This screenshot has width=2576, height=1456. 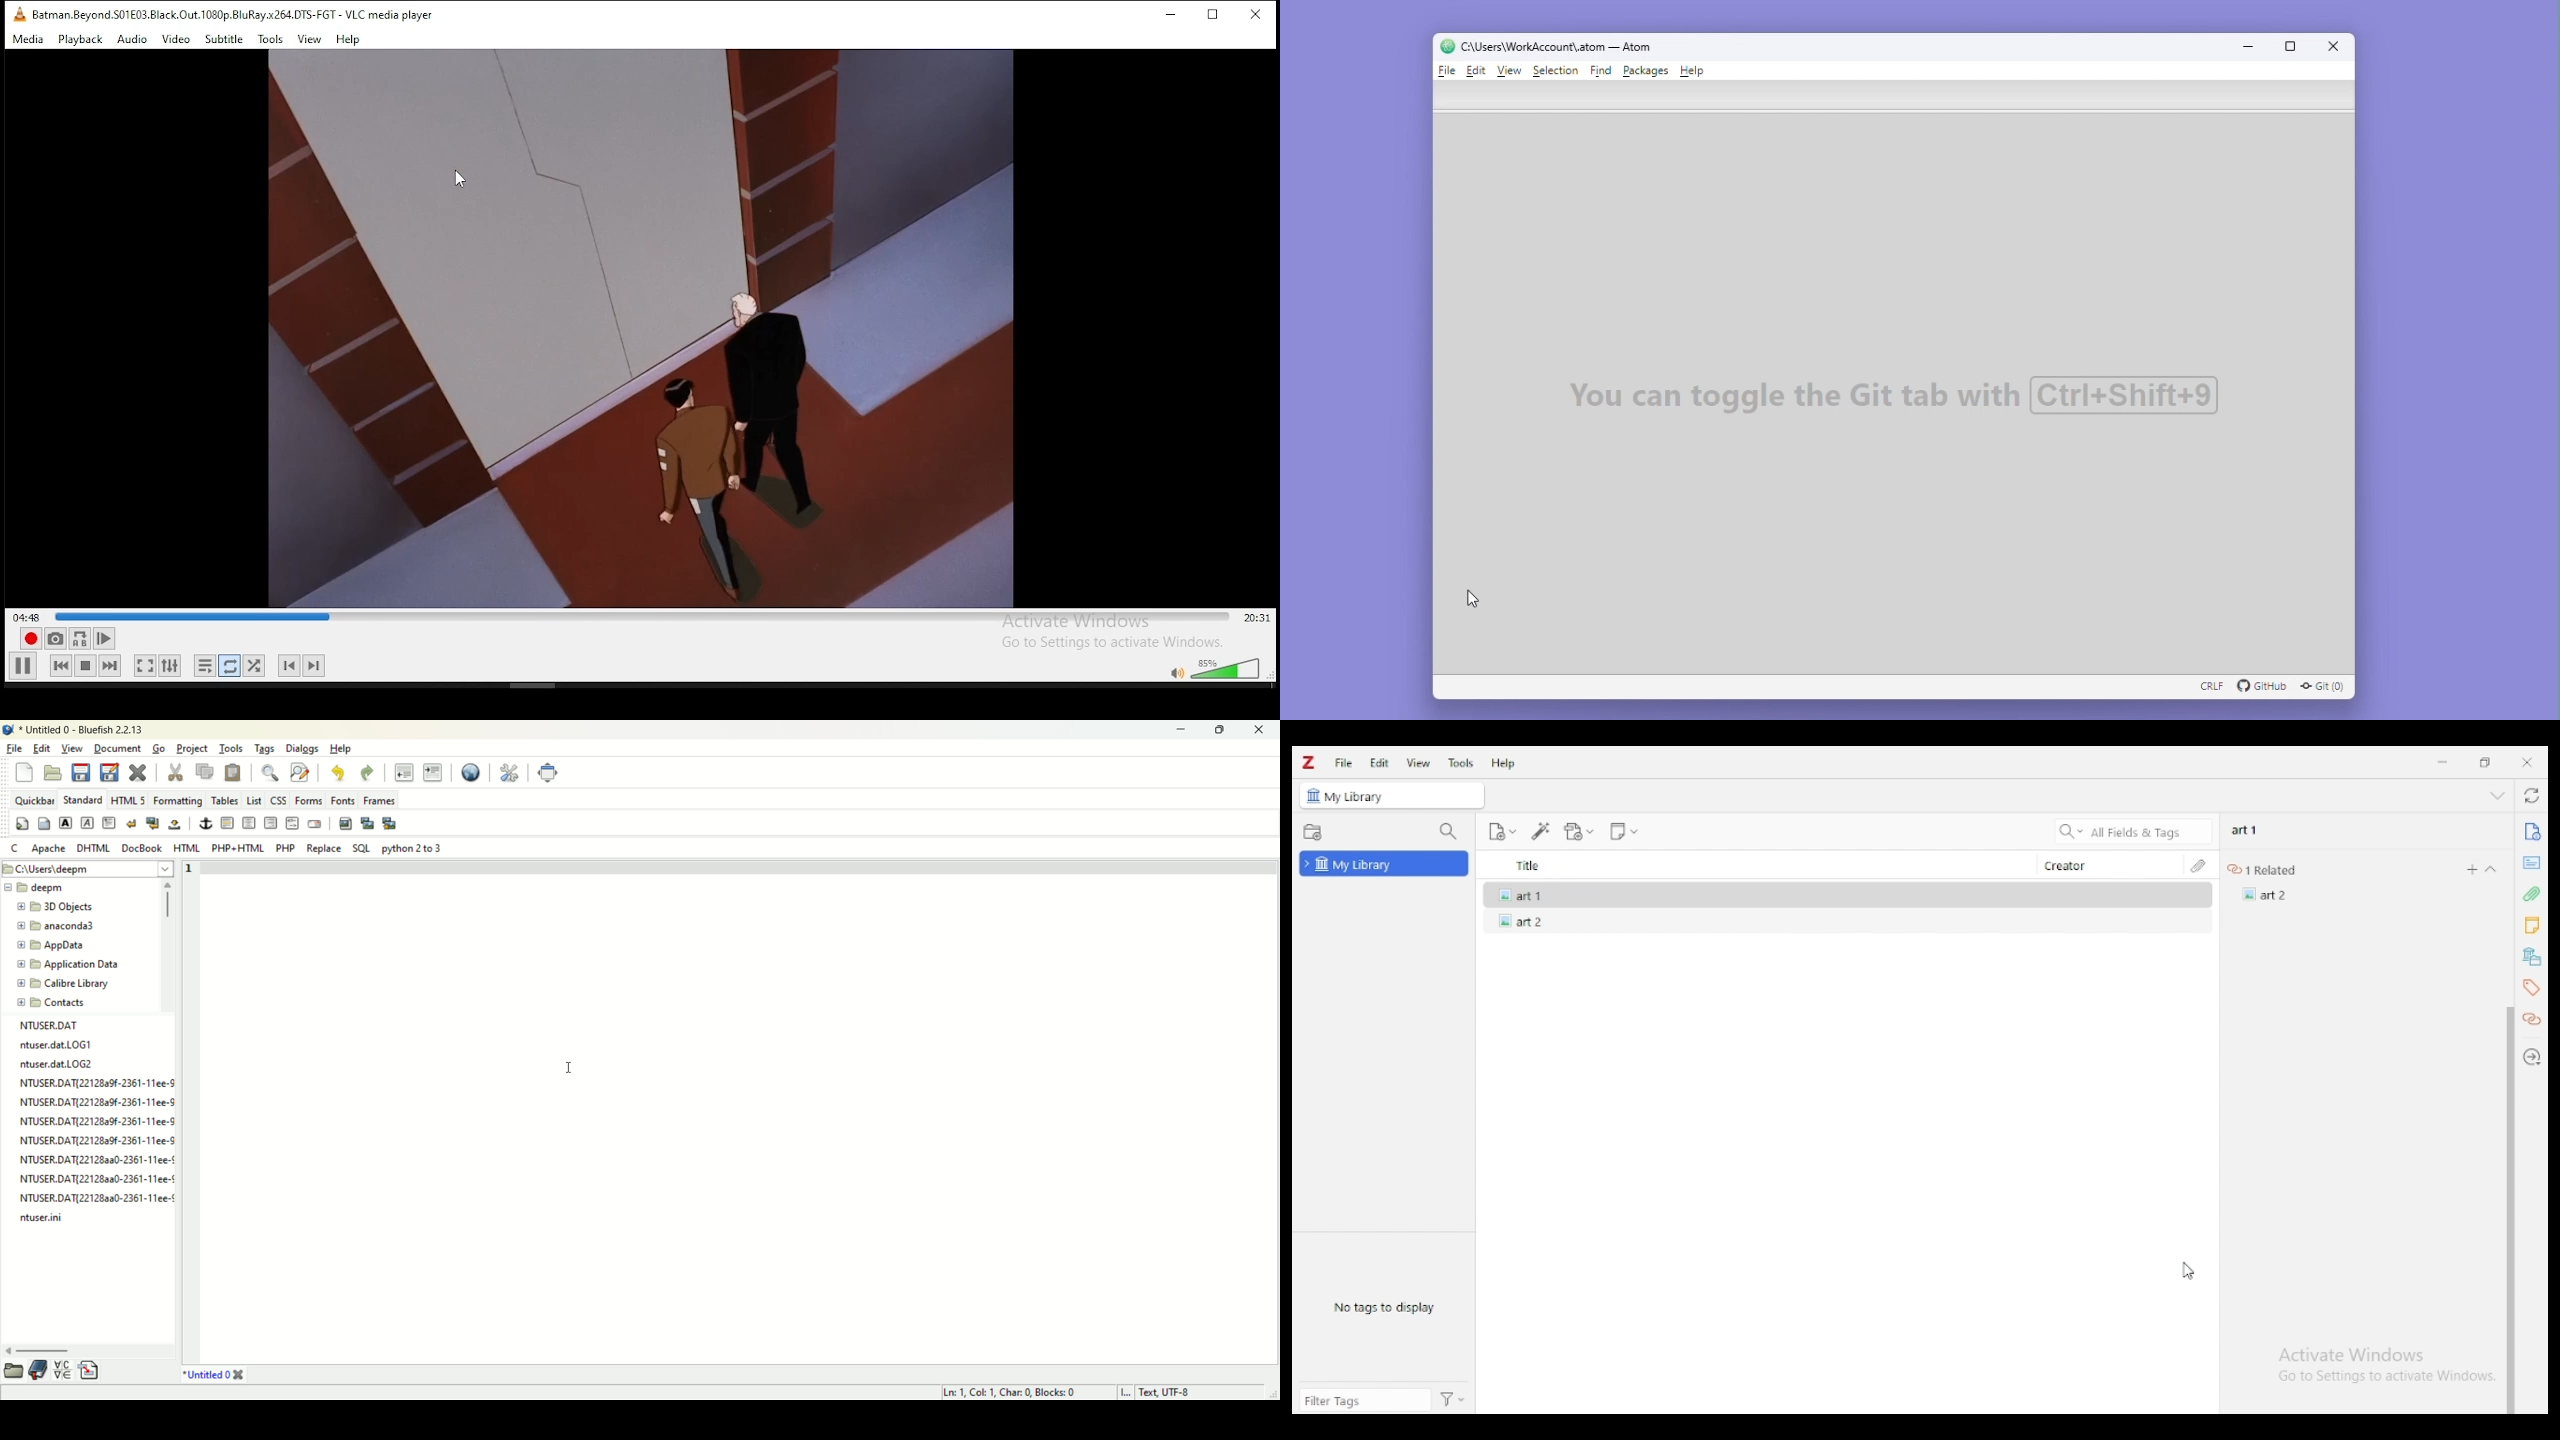 I want to click on tables, so click(x=223, y=801).